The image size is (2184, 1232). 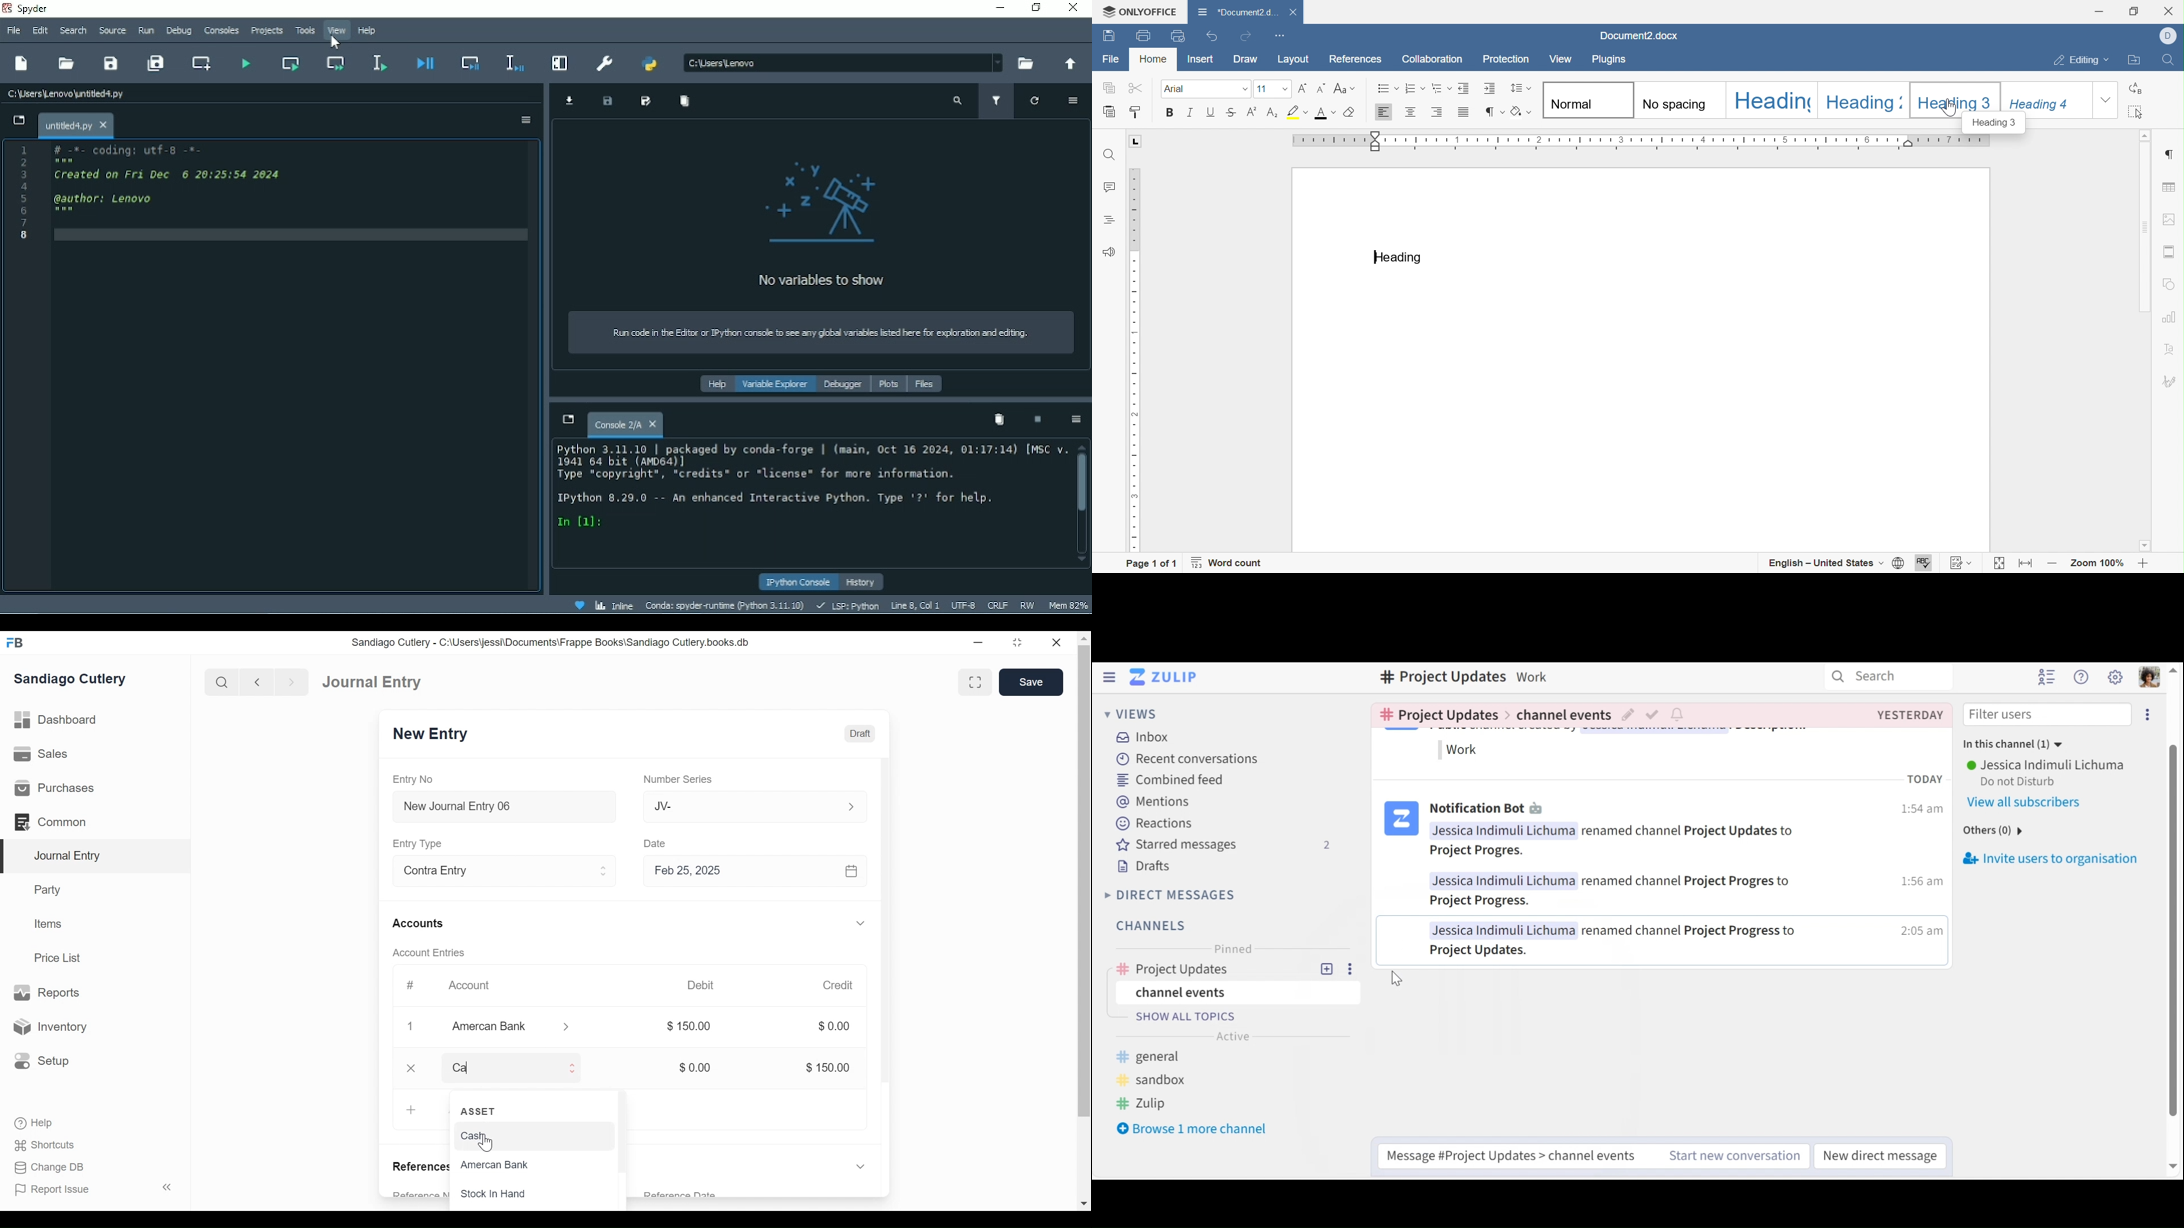 I want to click on View, so click(x=1563, y=58).